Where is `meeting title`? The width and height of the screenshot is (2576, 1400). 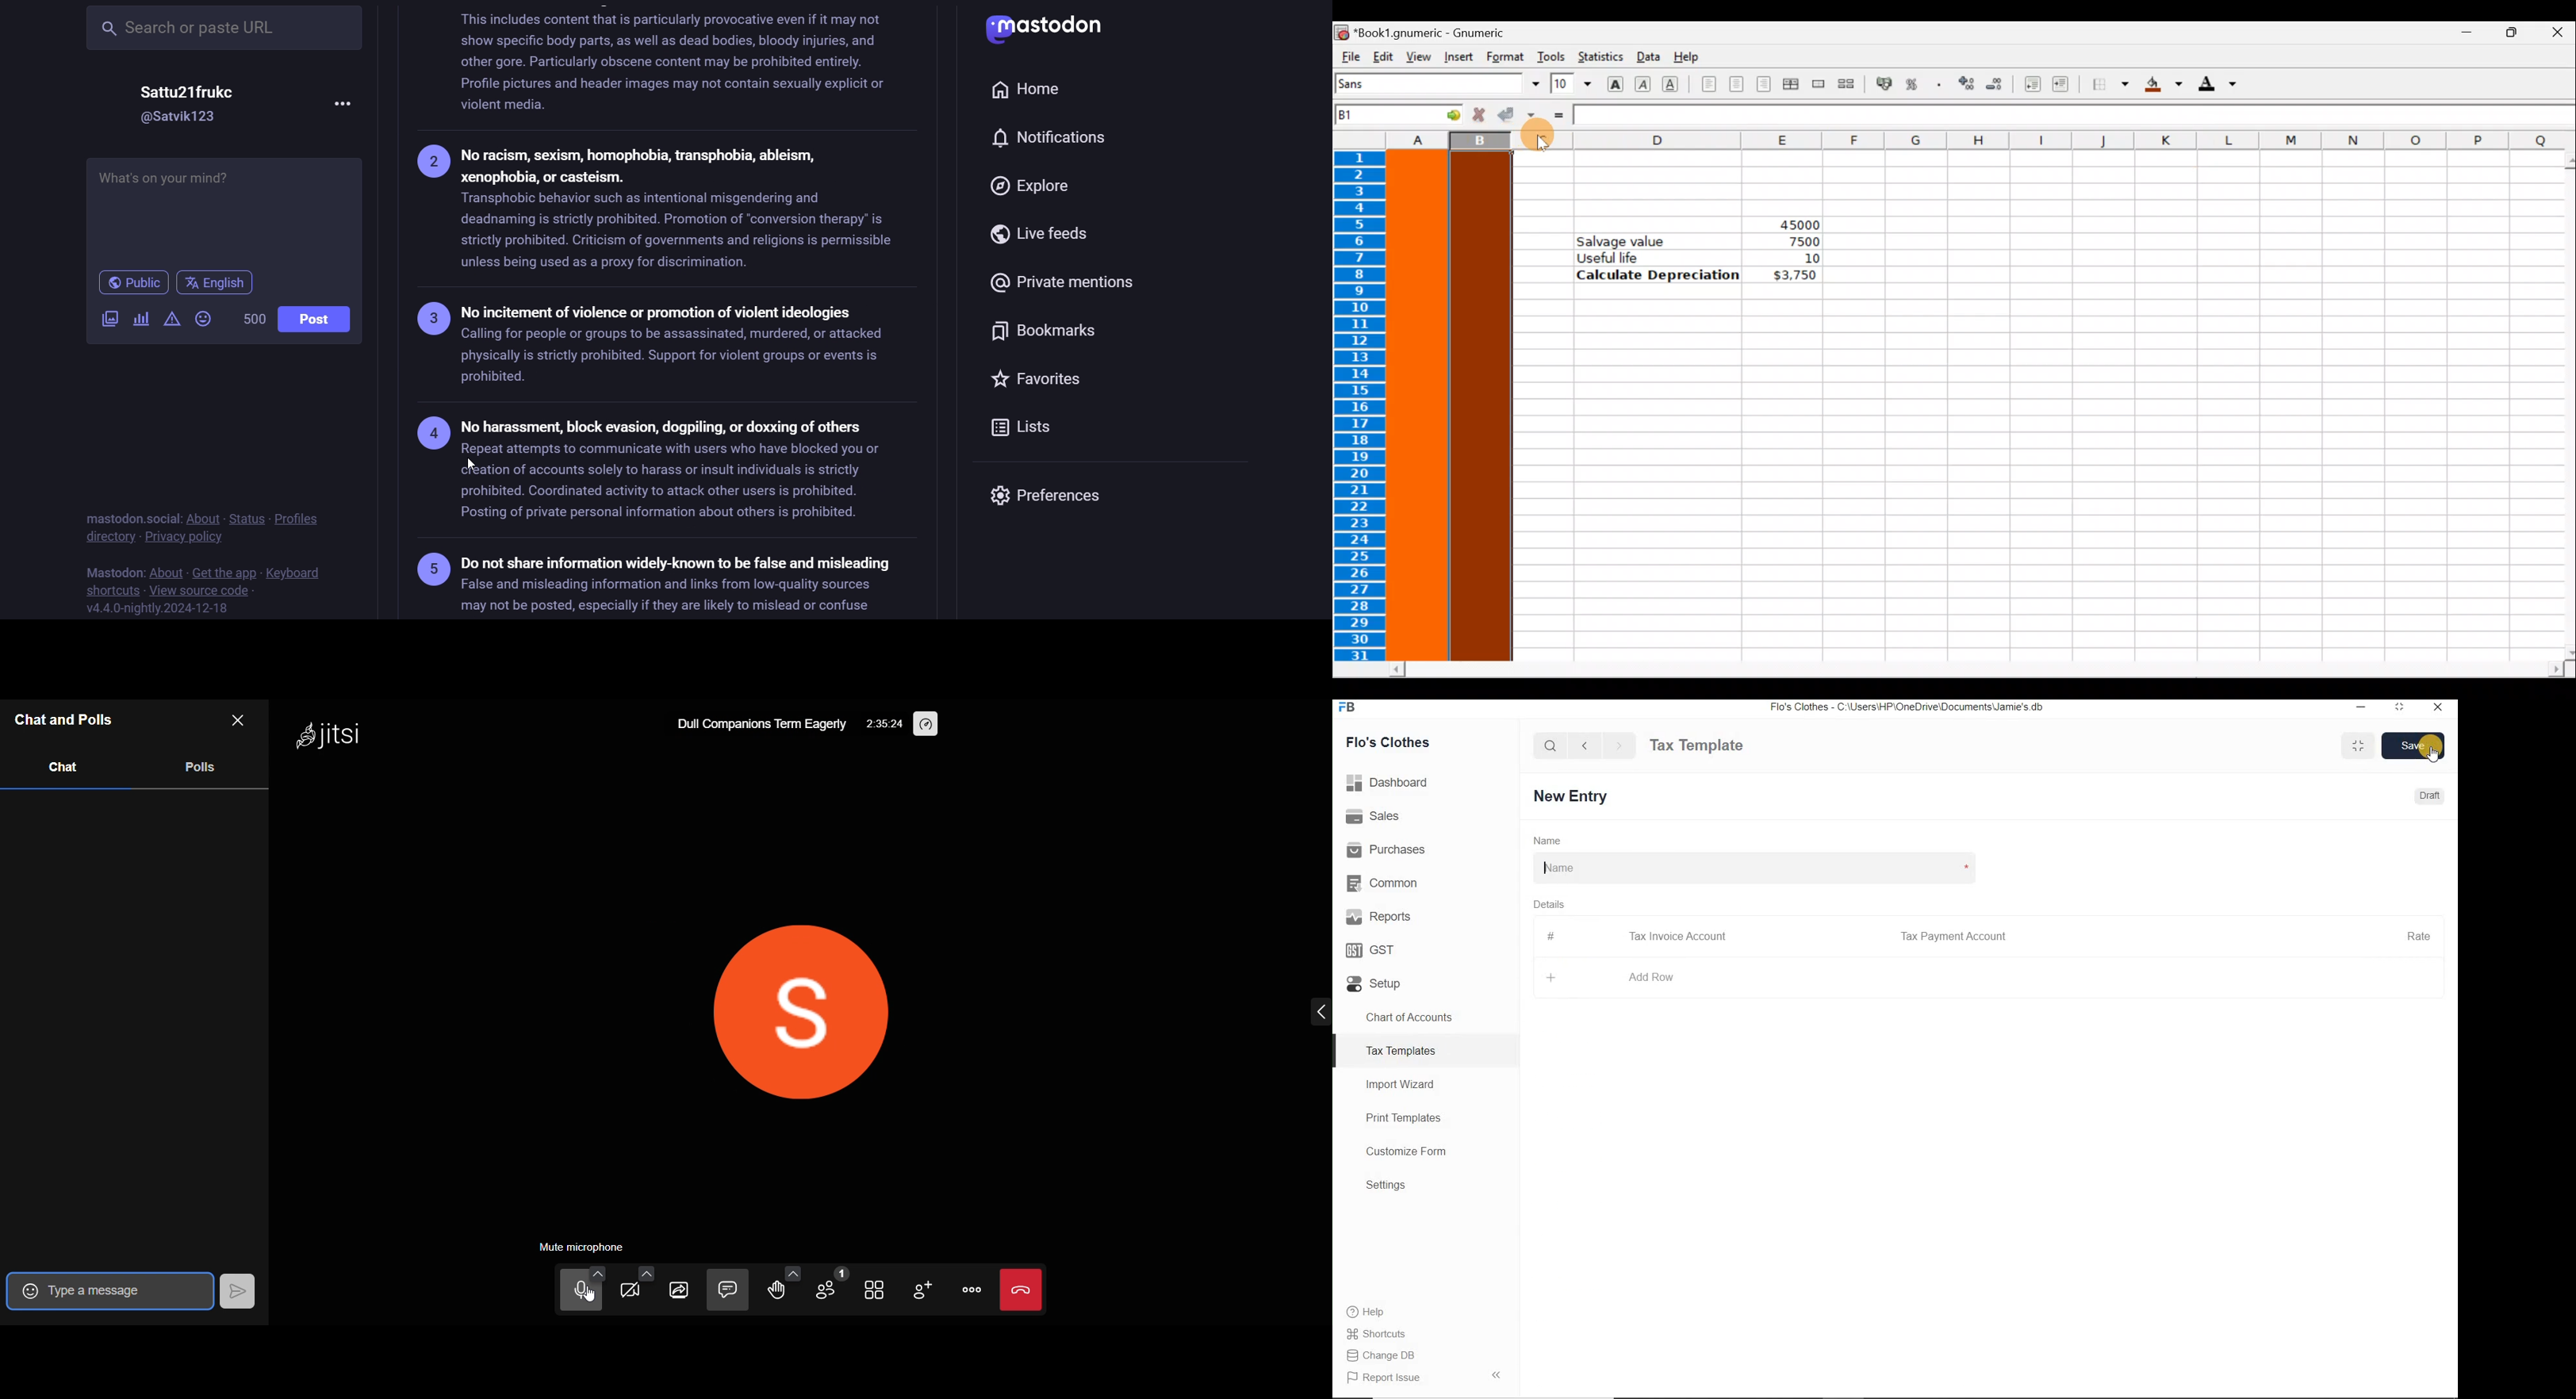
meeting title is located at coordinates (760, 723).